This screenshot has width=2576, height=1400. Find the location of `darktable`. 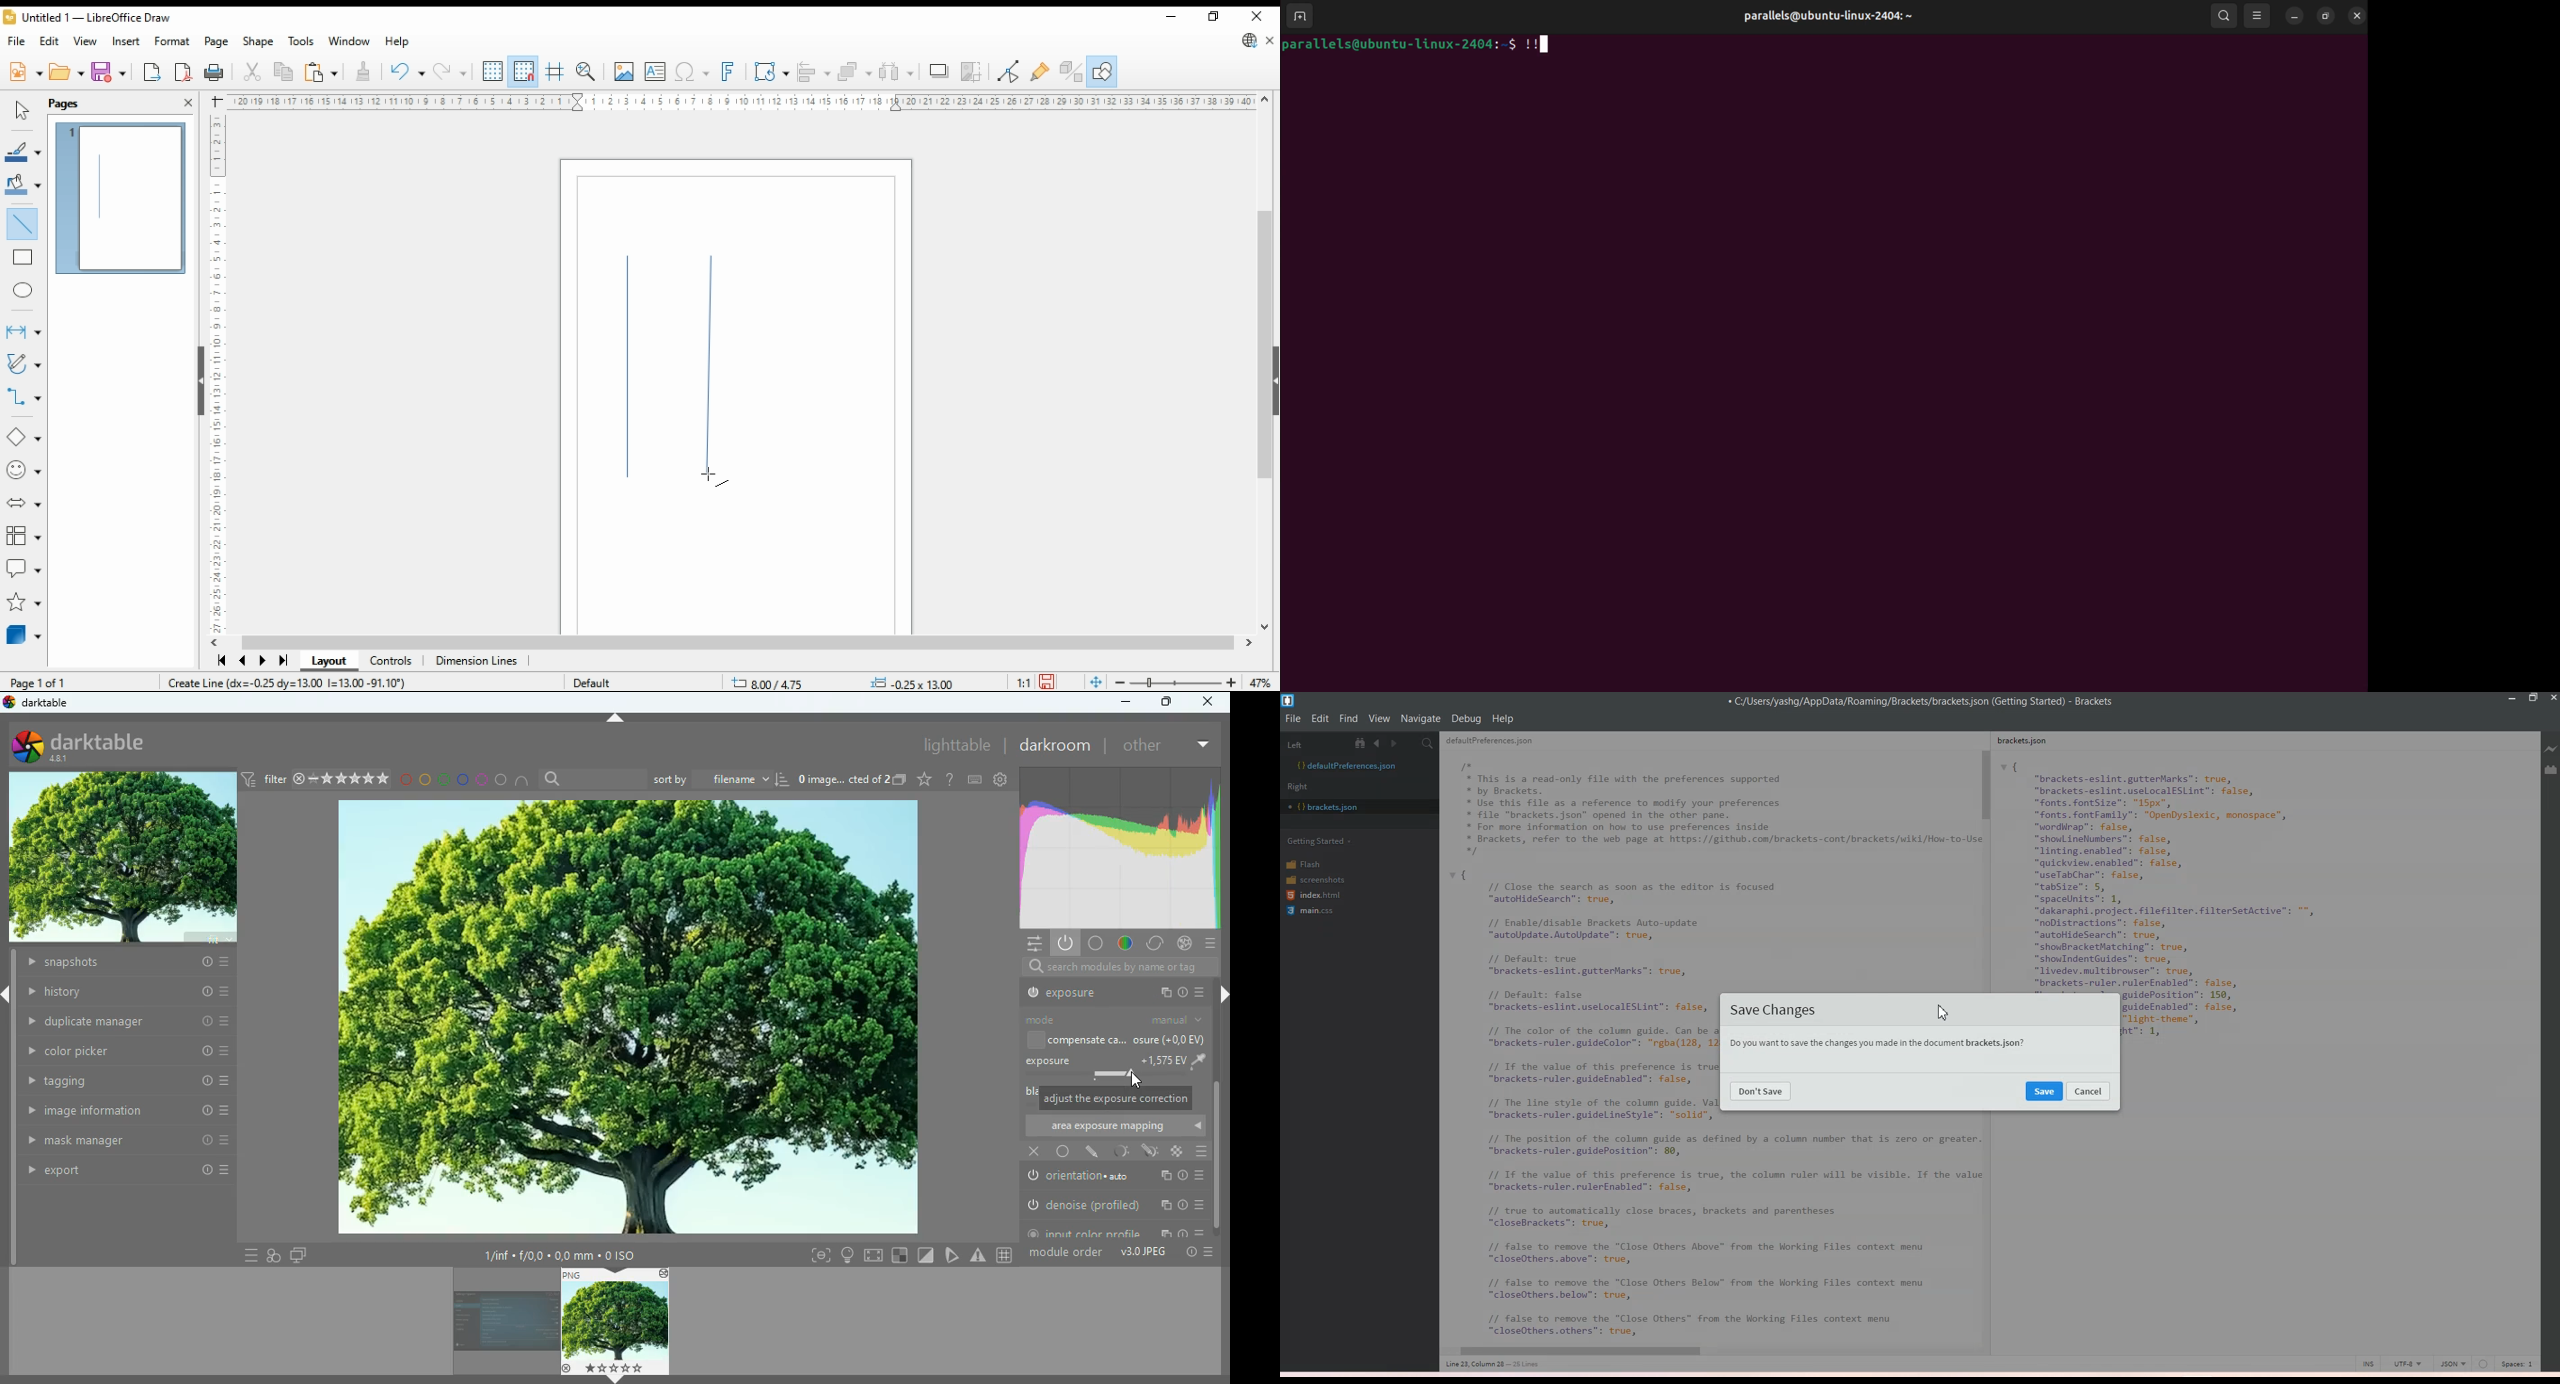

darktable is located at coordinates (44, 701).